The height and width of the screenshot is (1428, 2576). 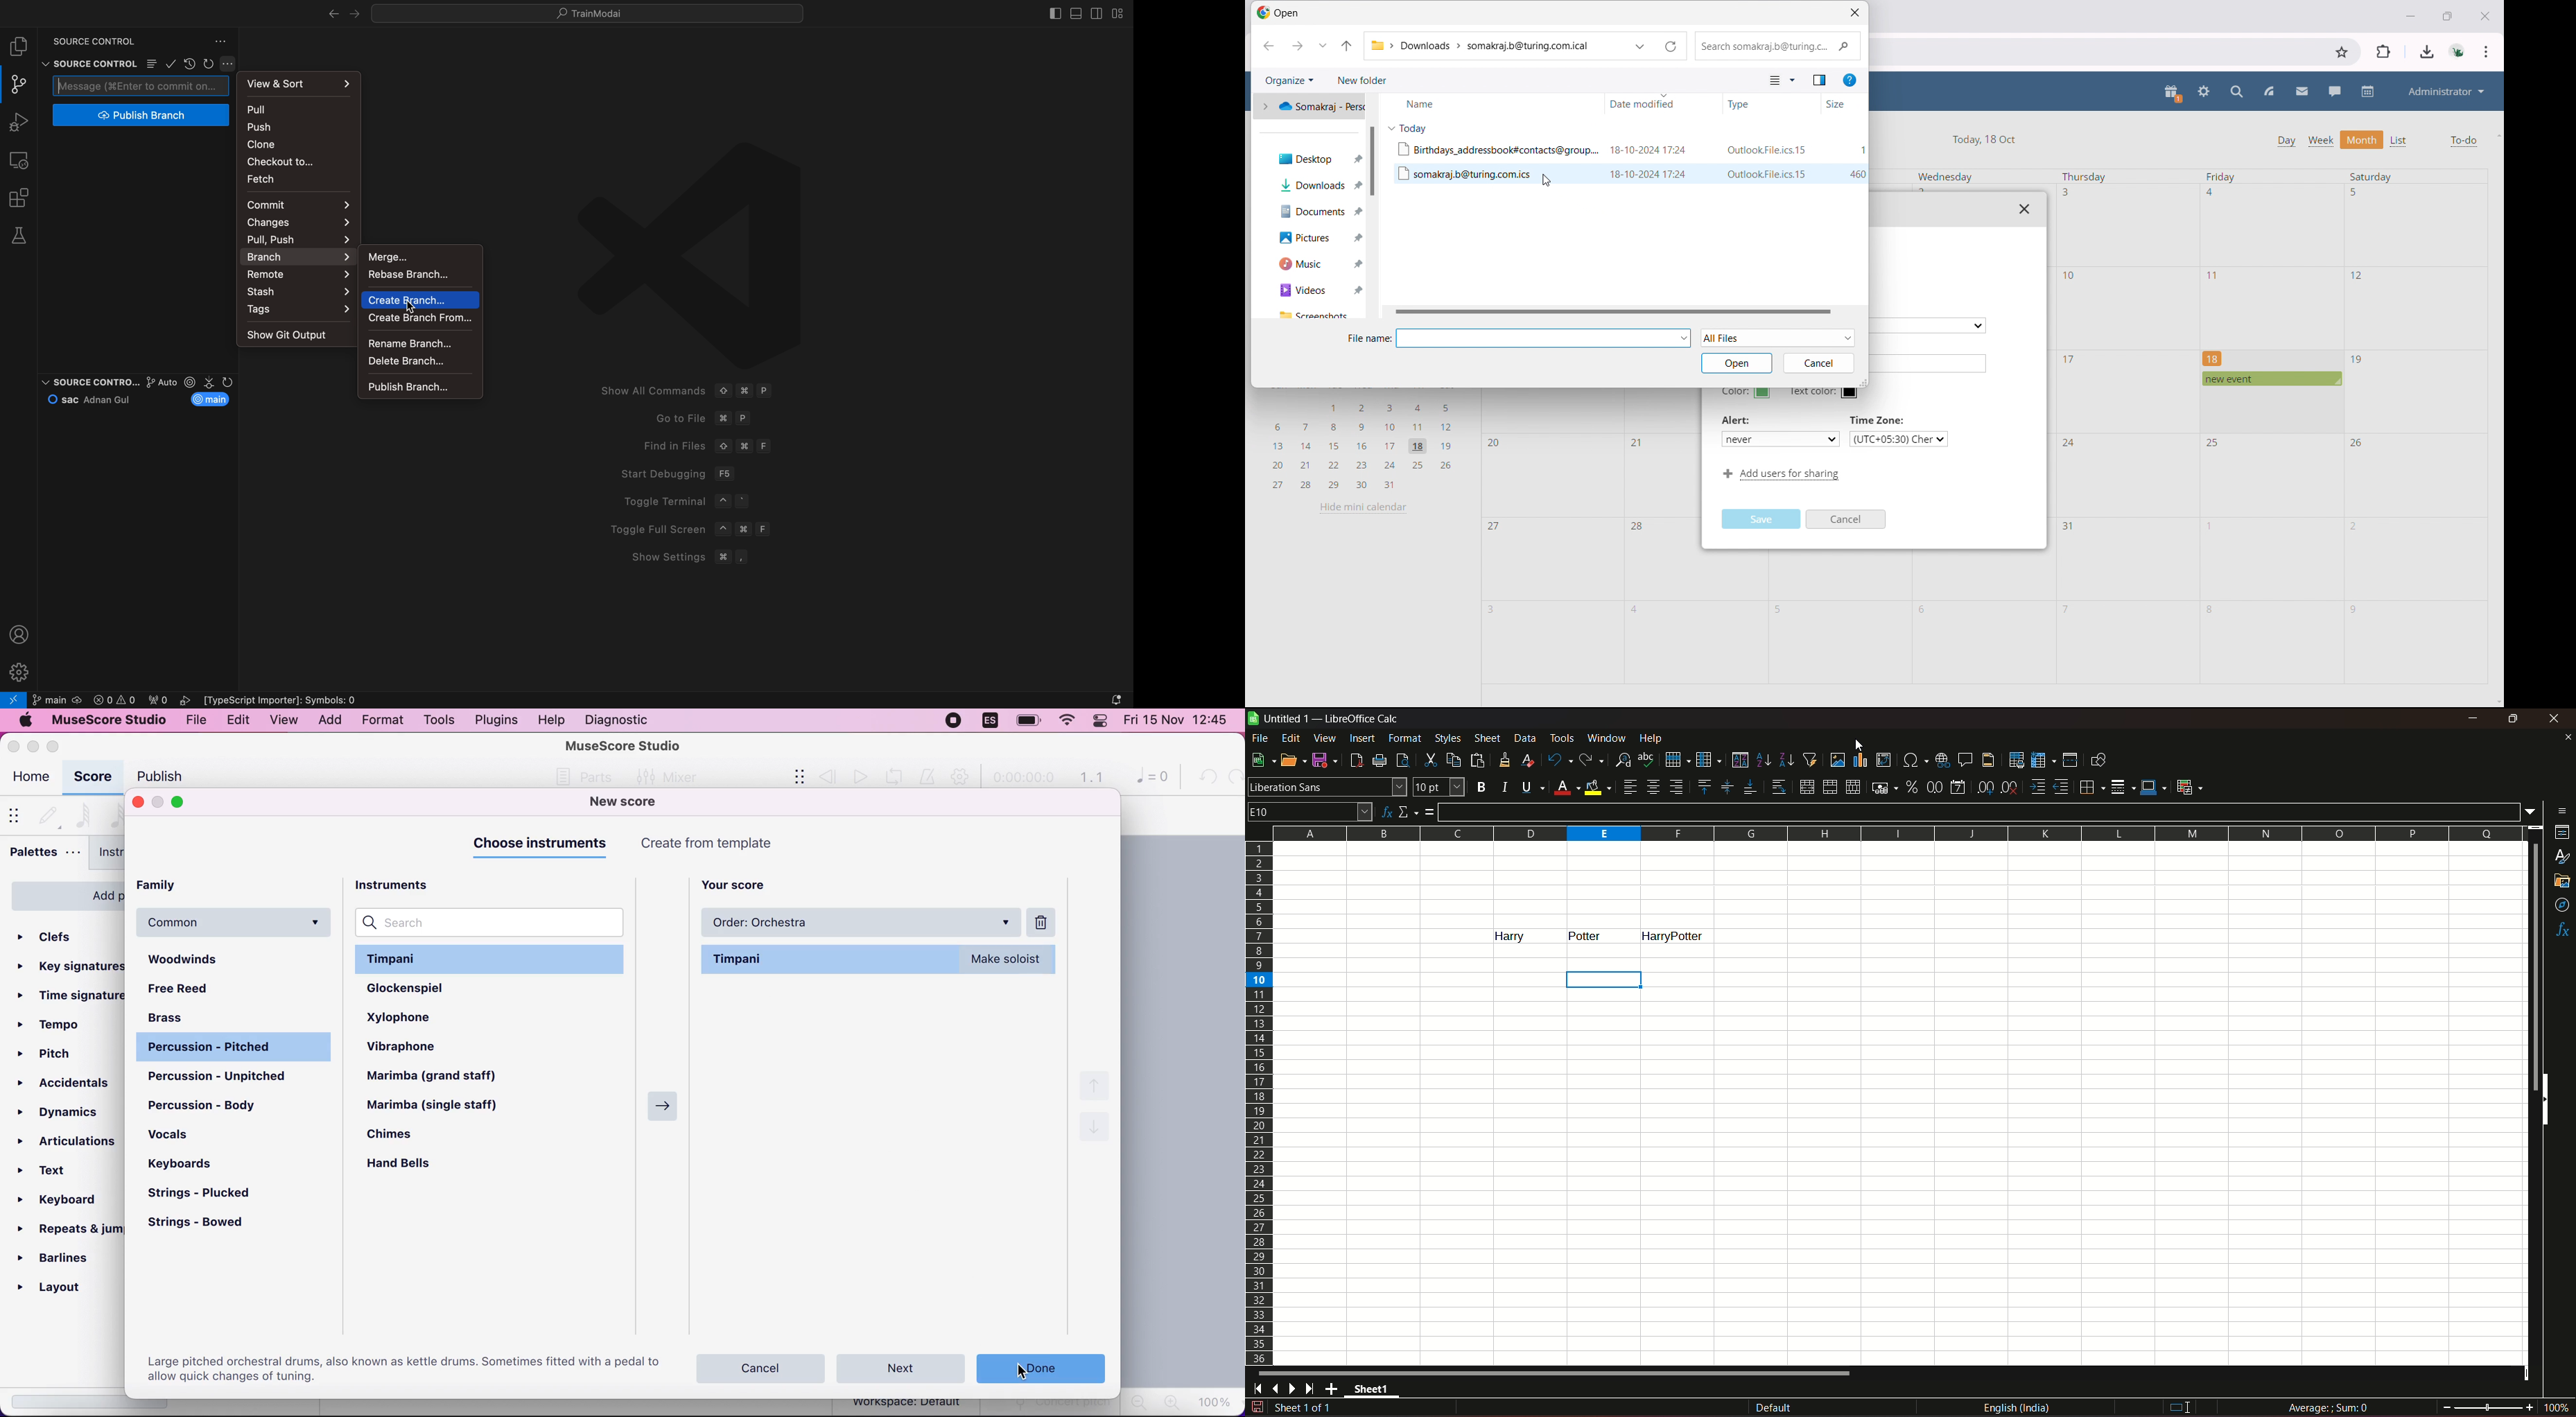 I want to click on Fri 15 Nov 12:44, so click(x=1179, y=722).